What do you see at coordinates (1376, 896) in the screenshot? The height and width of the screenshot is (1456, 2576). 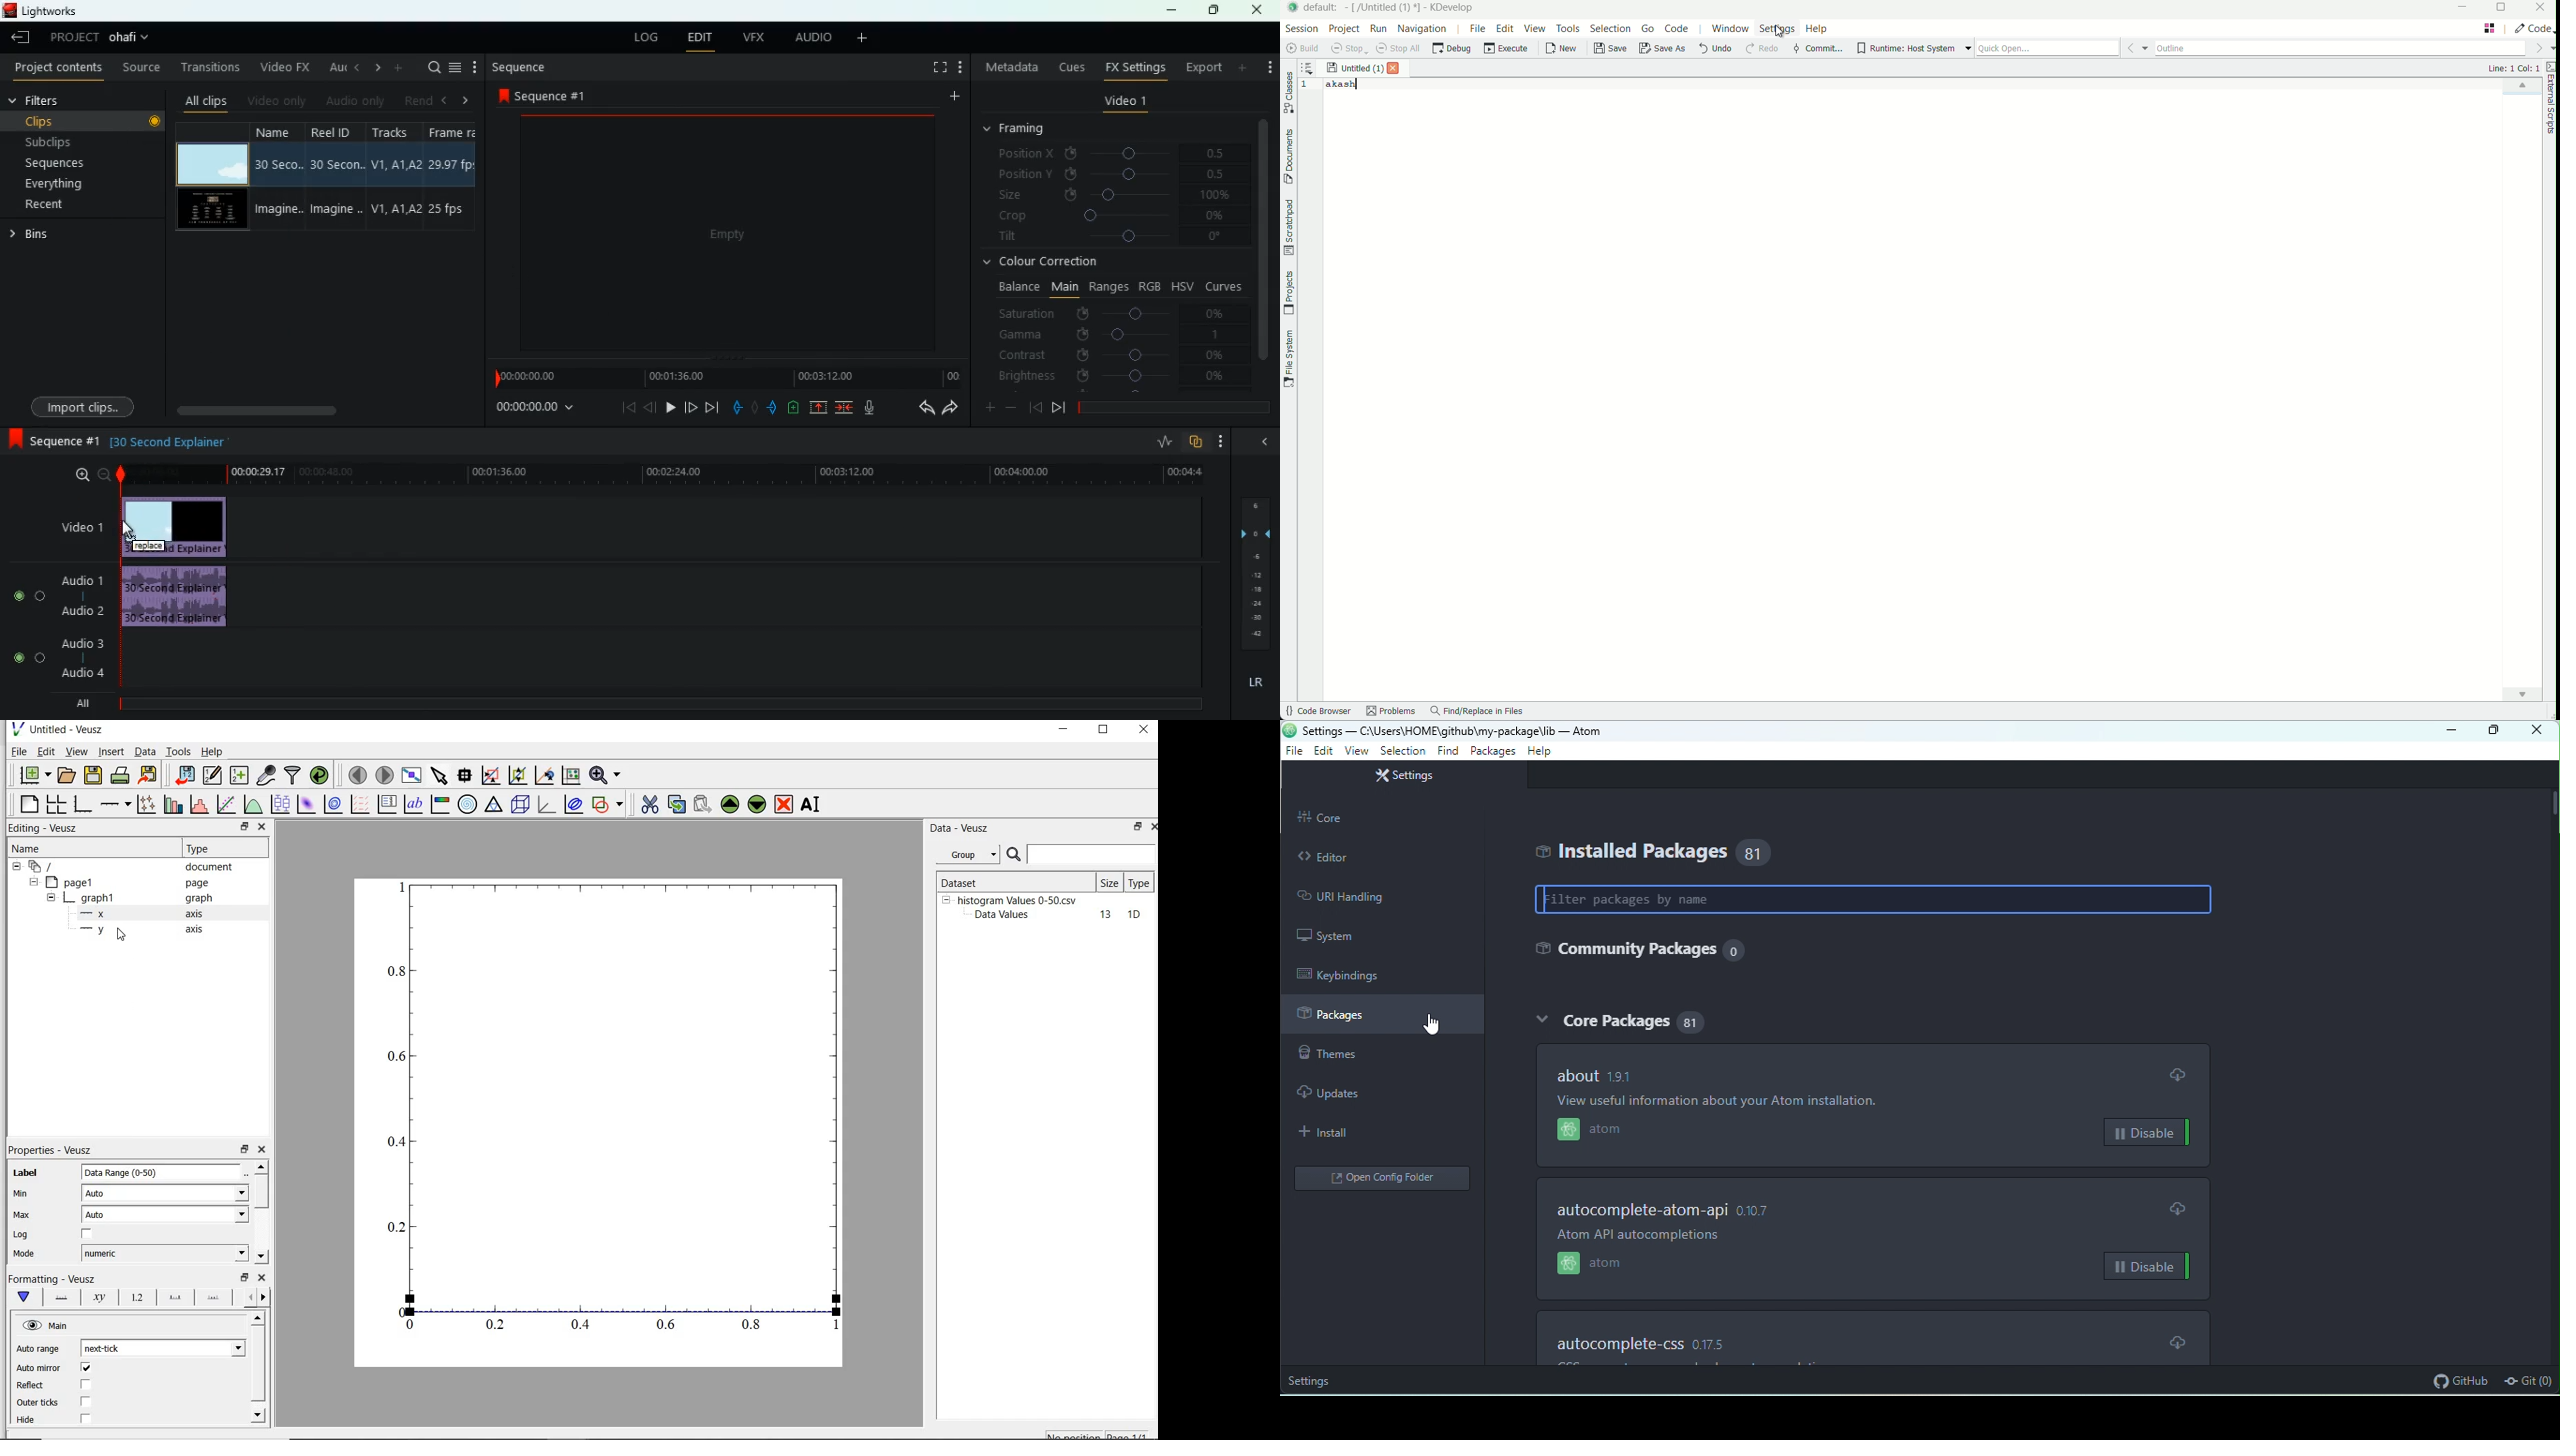 I see `URI handling` at bounding box center [1376, 896].